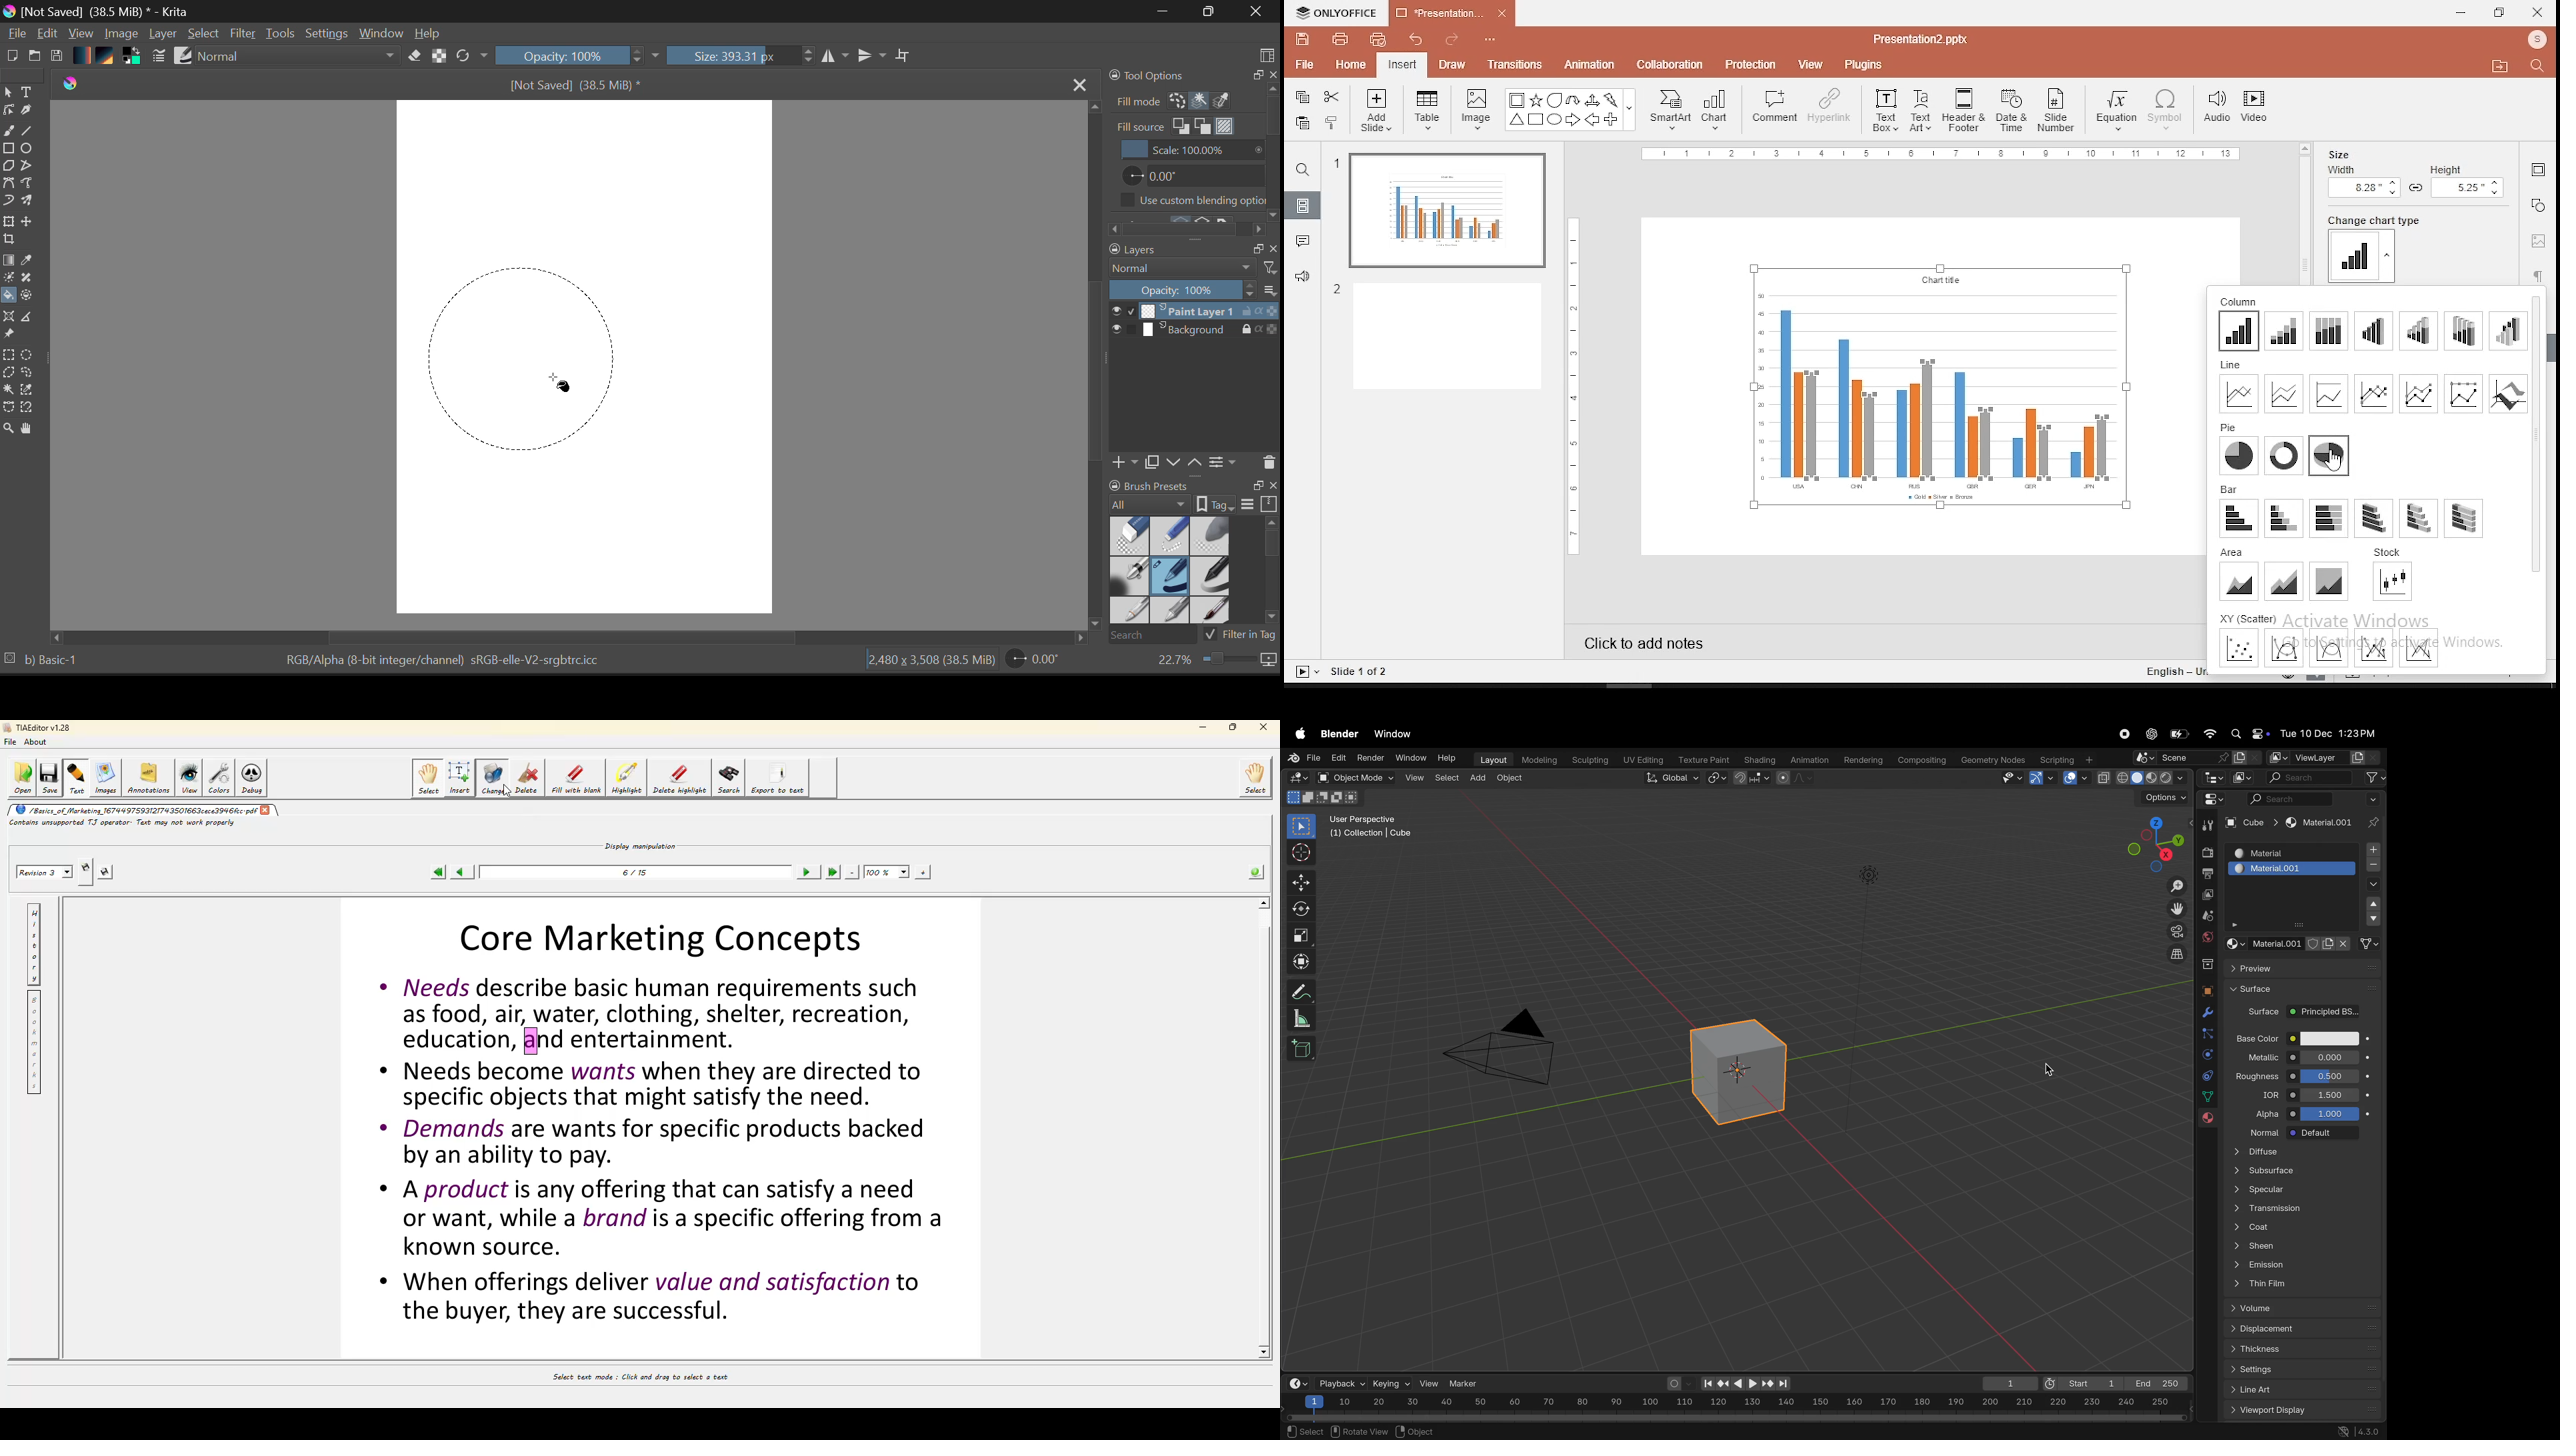 Image resolution: width=2576 pixels, height=1456 pixels. I want to click on column 7, so click(2508, 332).